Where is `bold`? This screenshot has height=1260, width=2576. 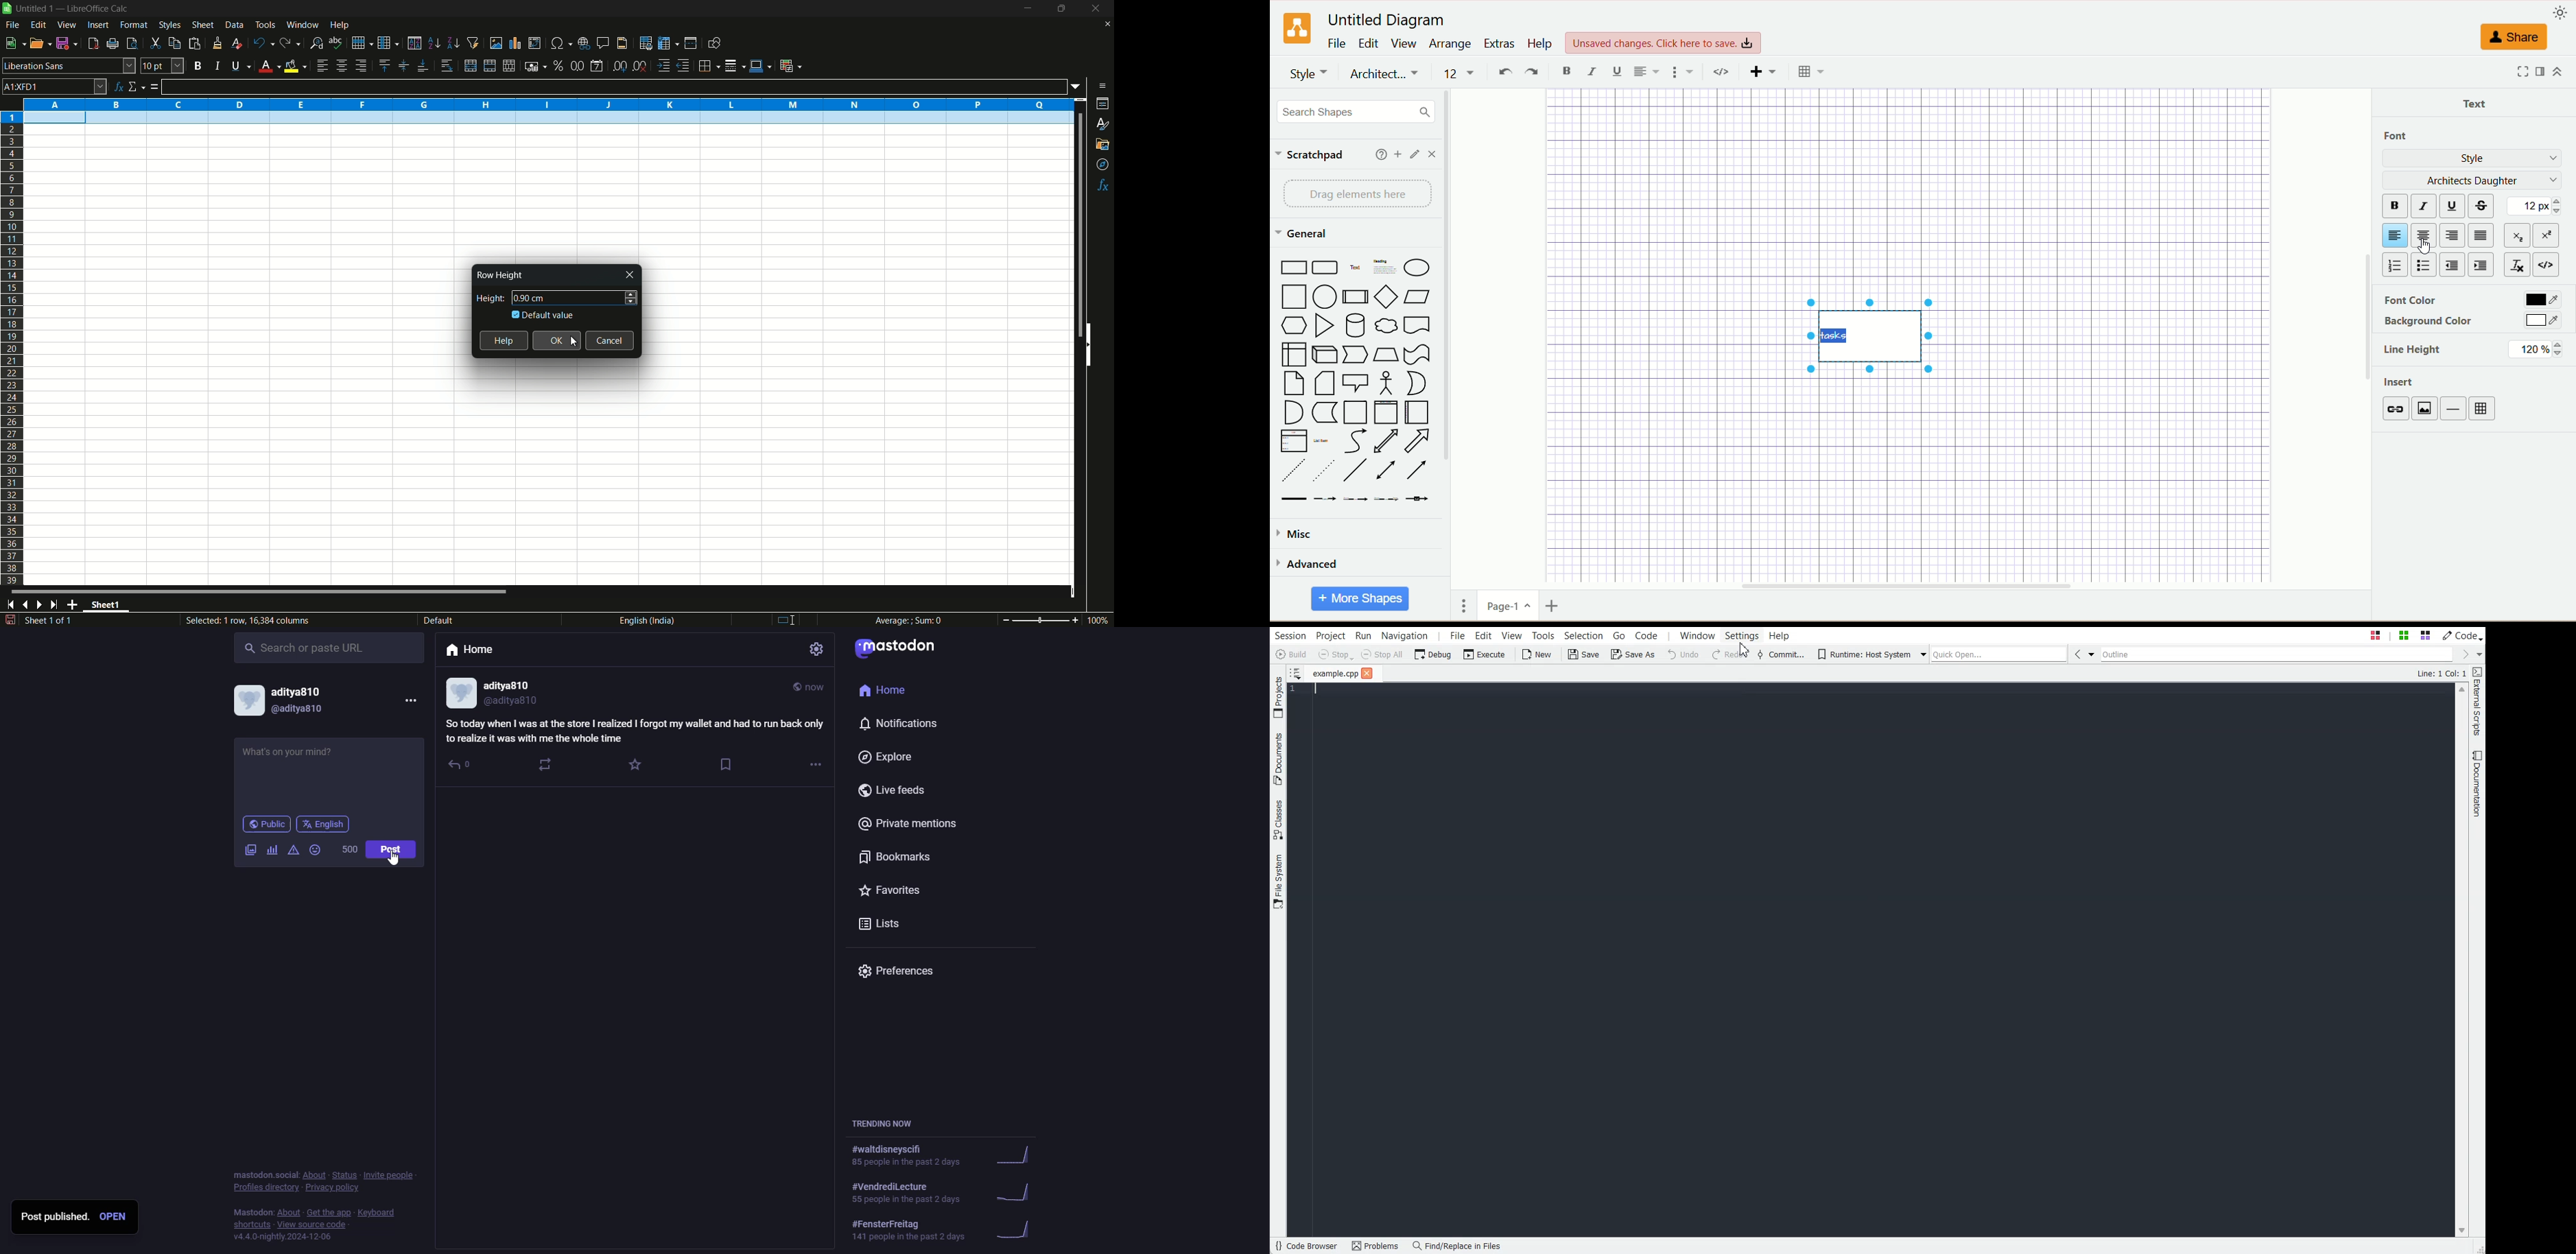
bold is located at coordinates (2394, 205).